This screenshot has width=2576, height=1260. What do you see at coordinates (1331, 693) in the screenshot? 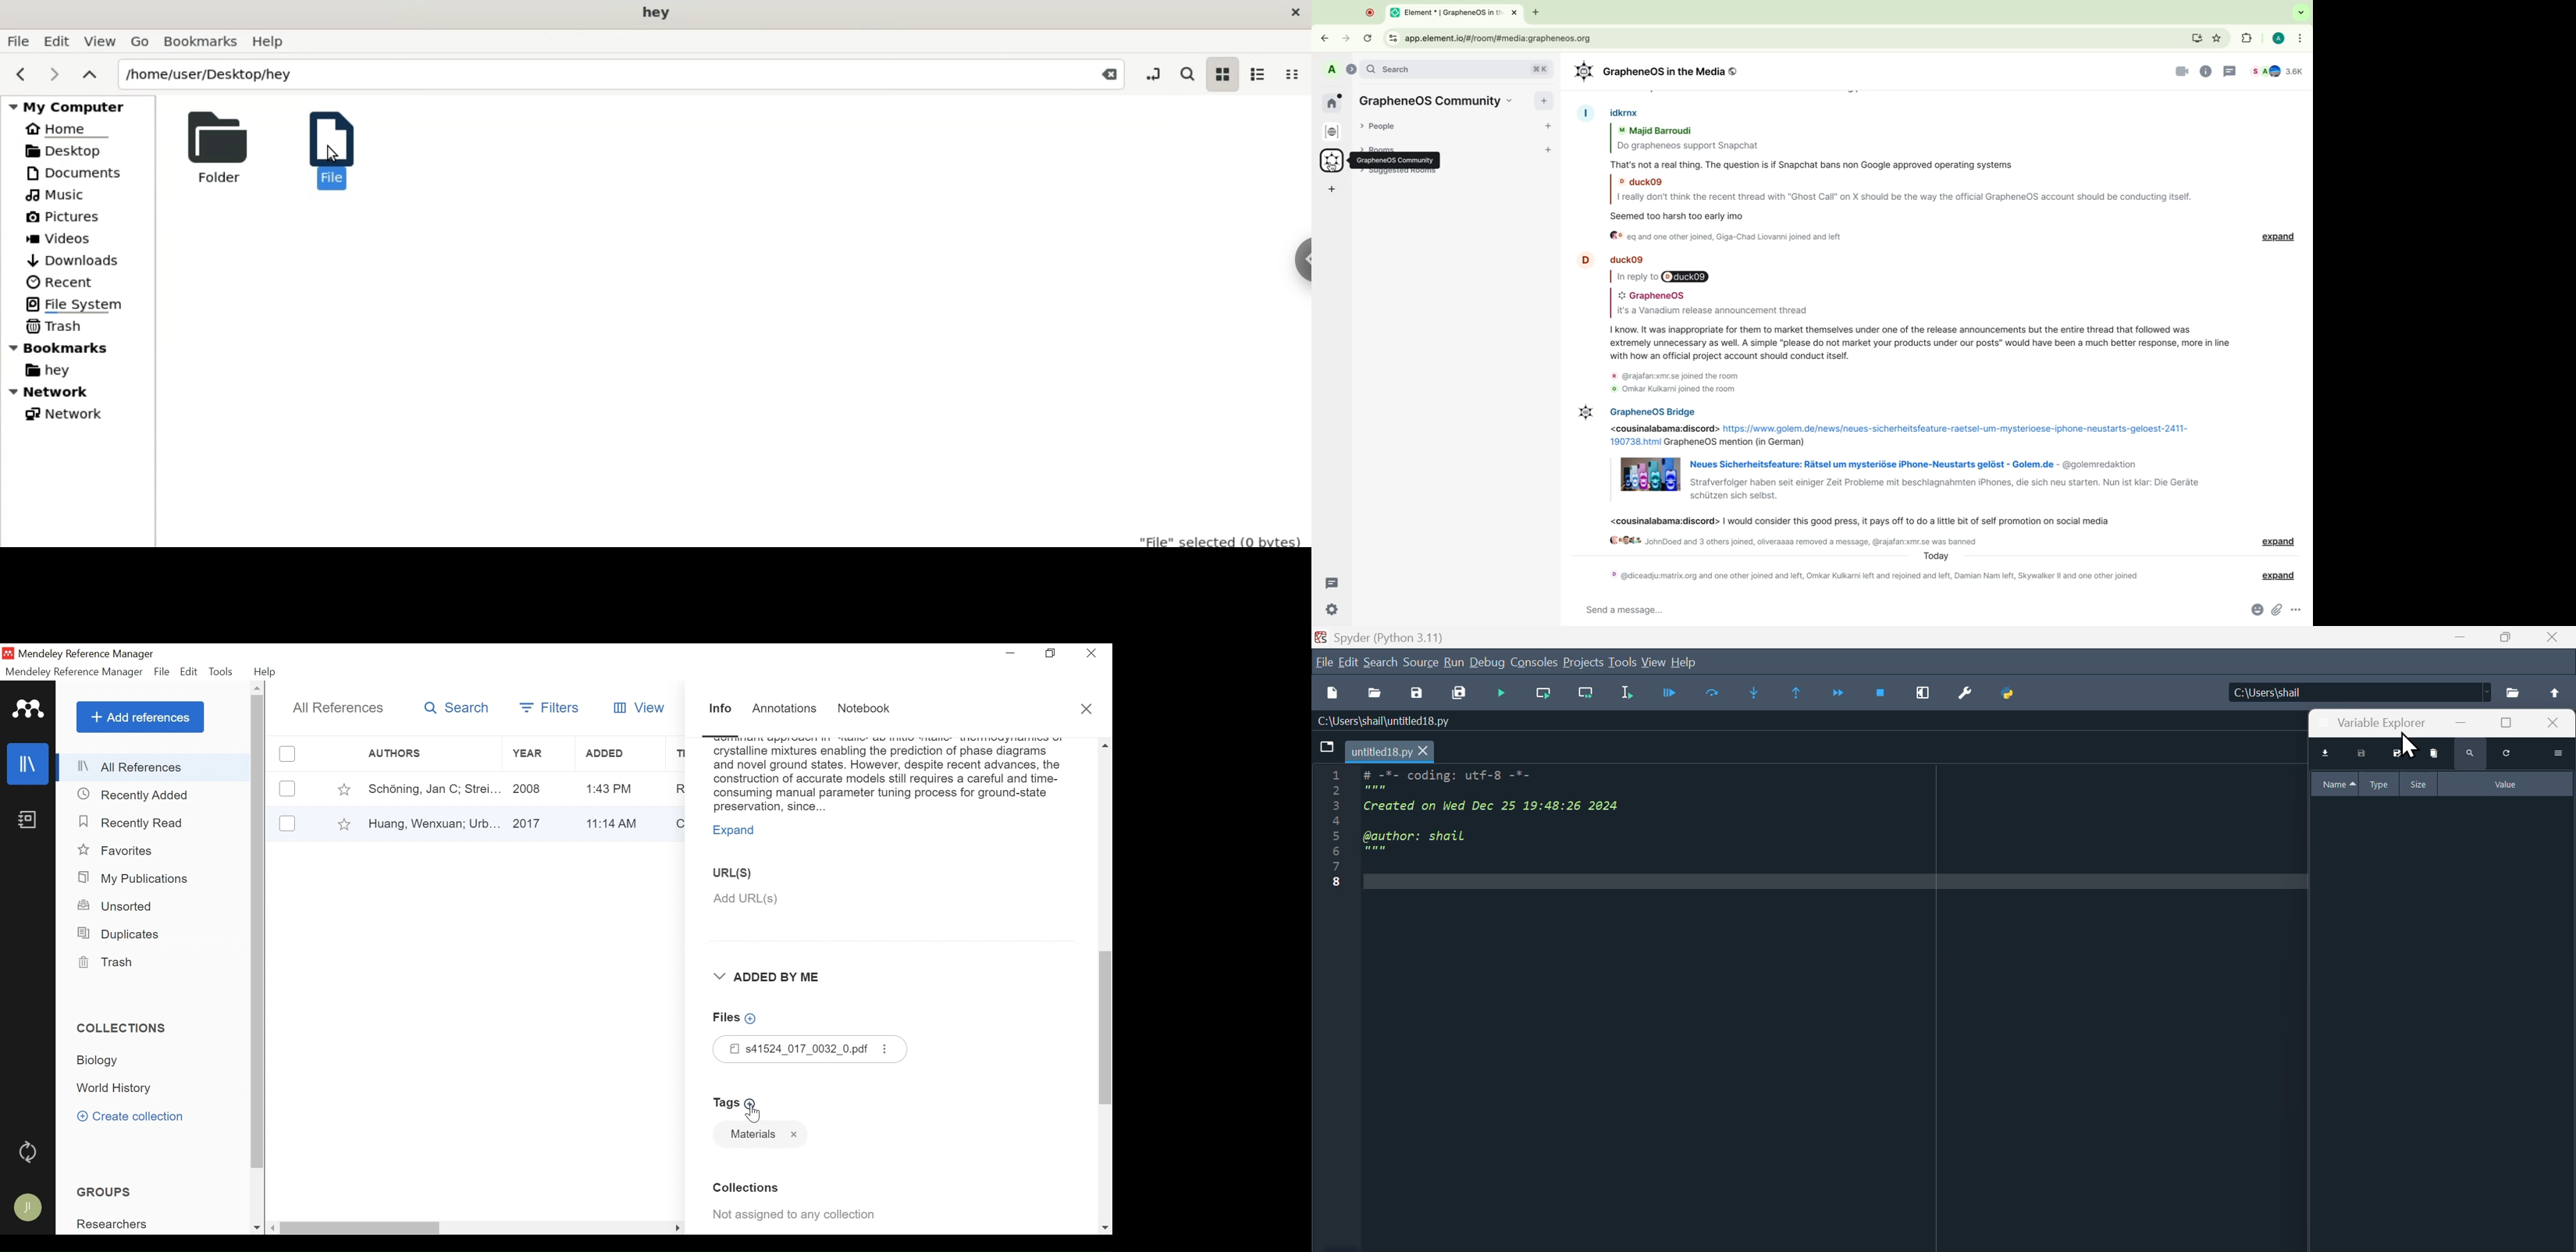
I see `New ` at bounding box center [1331, 693].